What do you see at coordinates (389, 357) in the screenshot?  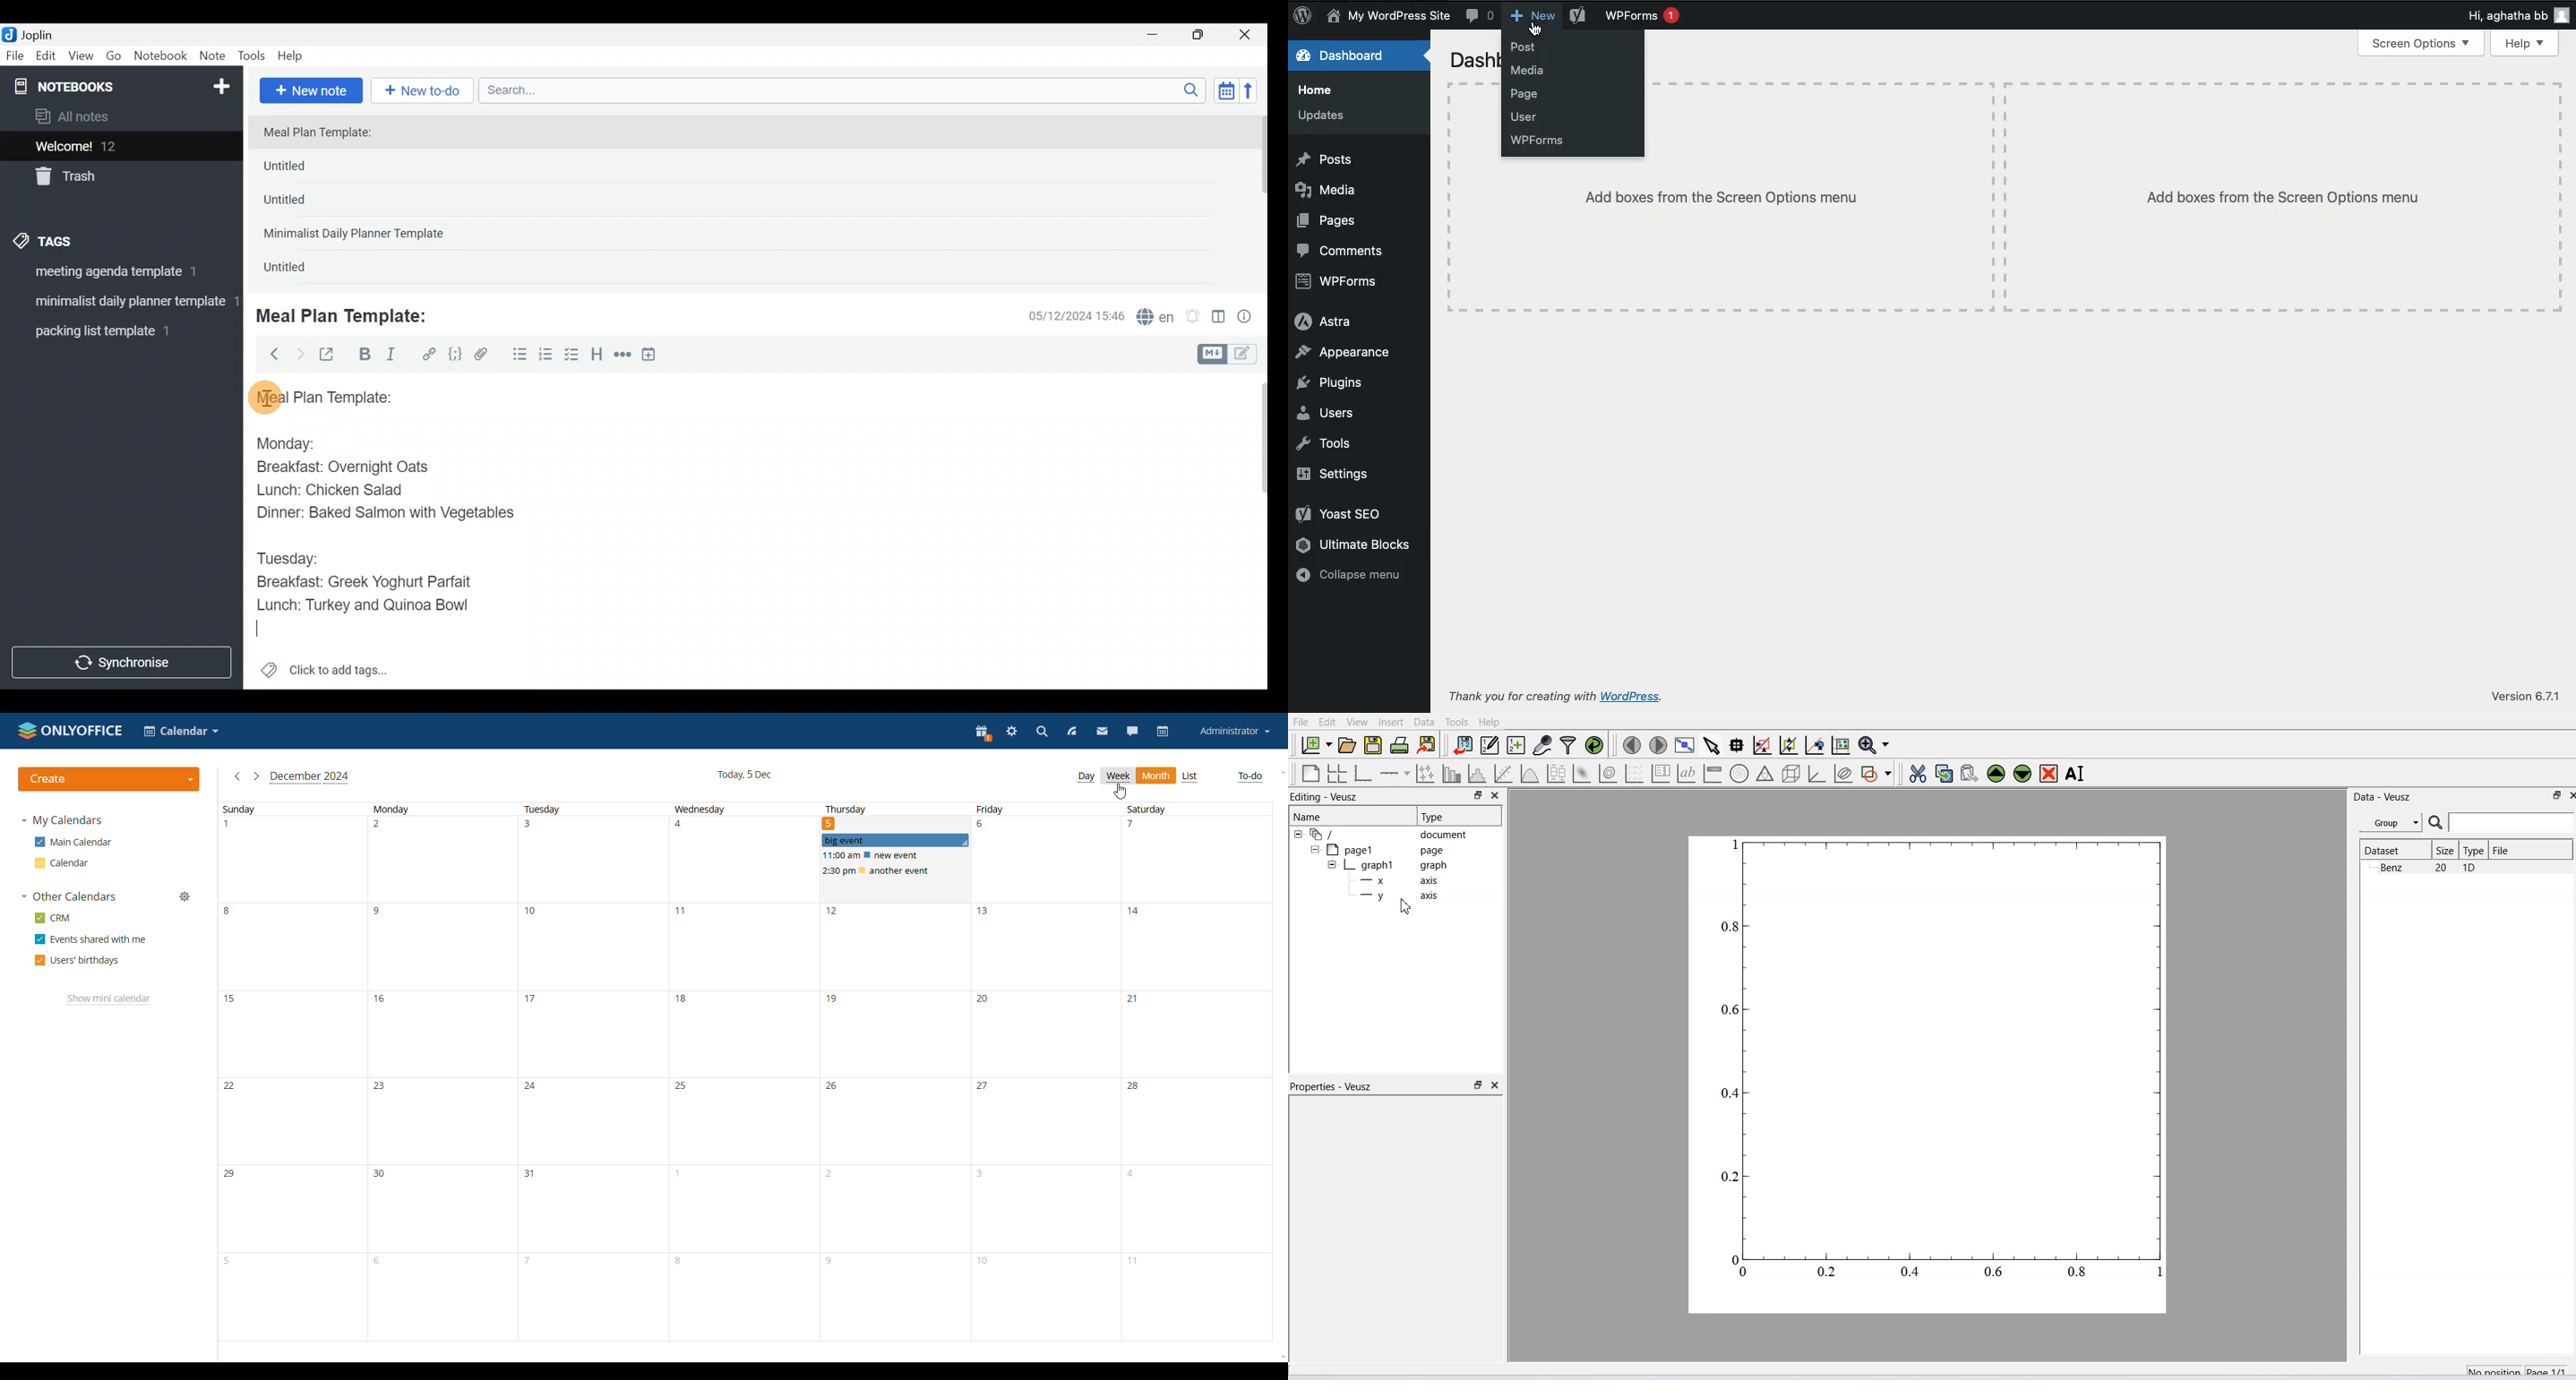 I see `Italic` at bounding box center [389, 357].